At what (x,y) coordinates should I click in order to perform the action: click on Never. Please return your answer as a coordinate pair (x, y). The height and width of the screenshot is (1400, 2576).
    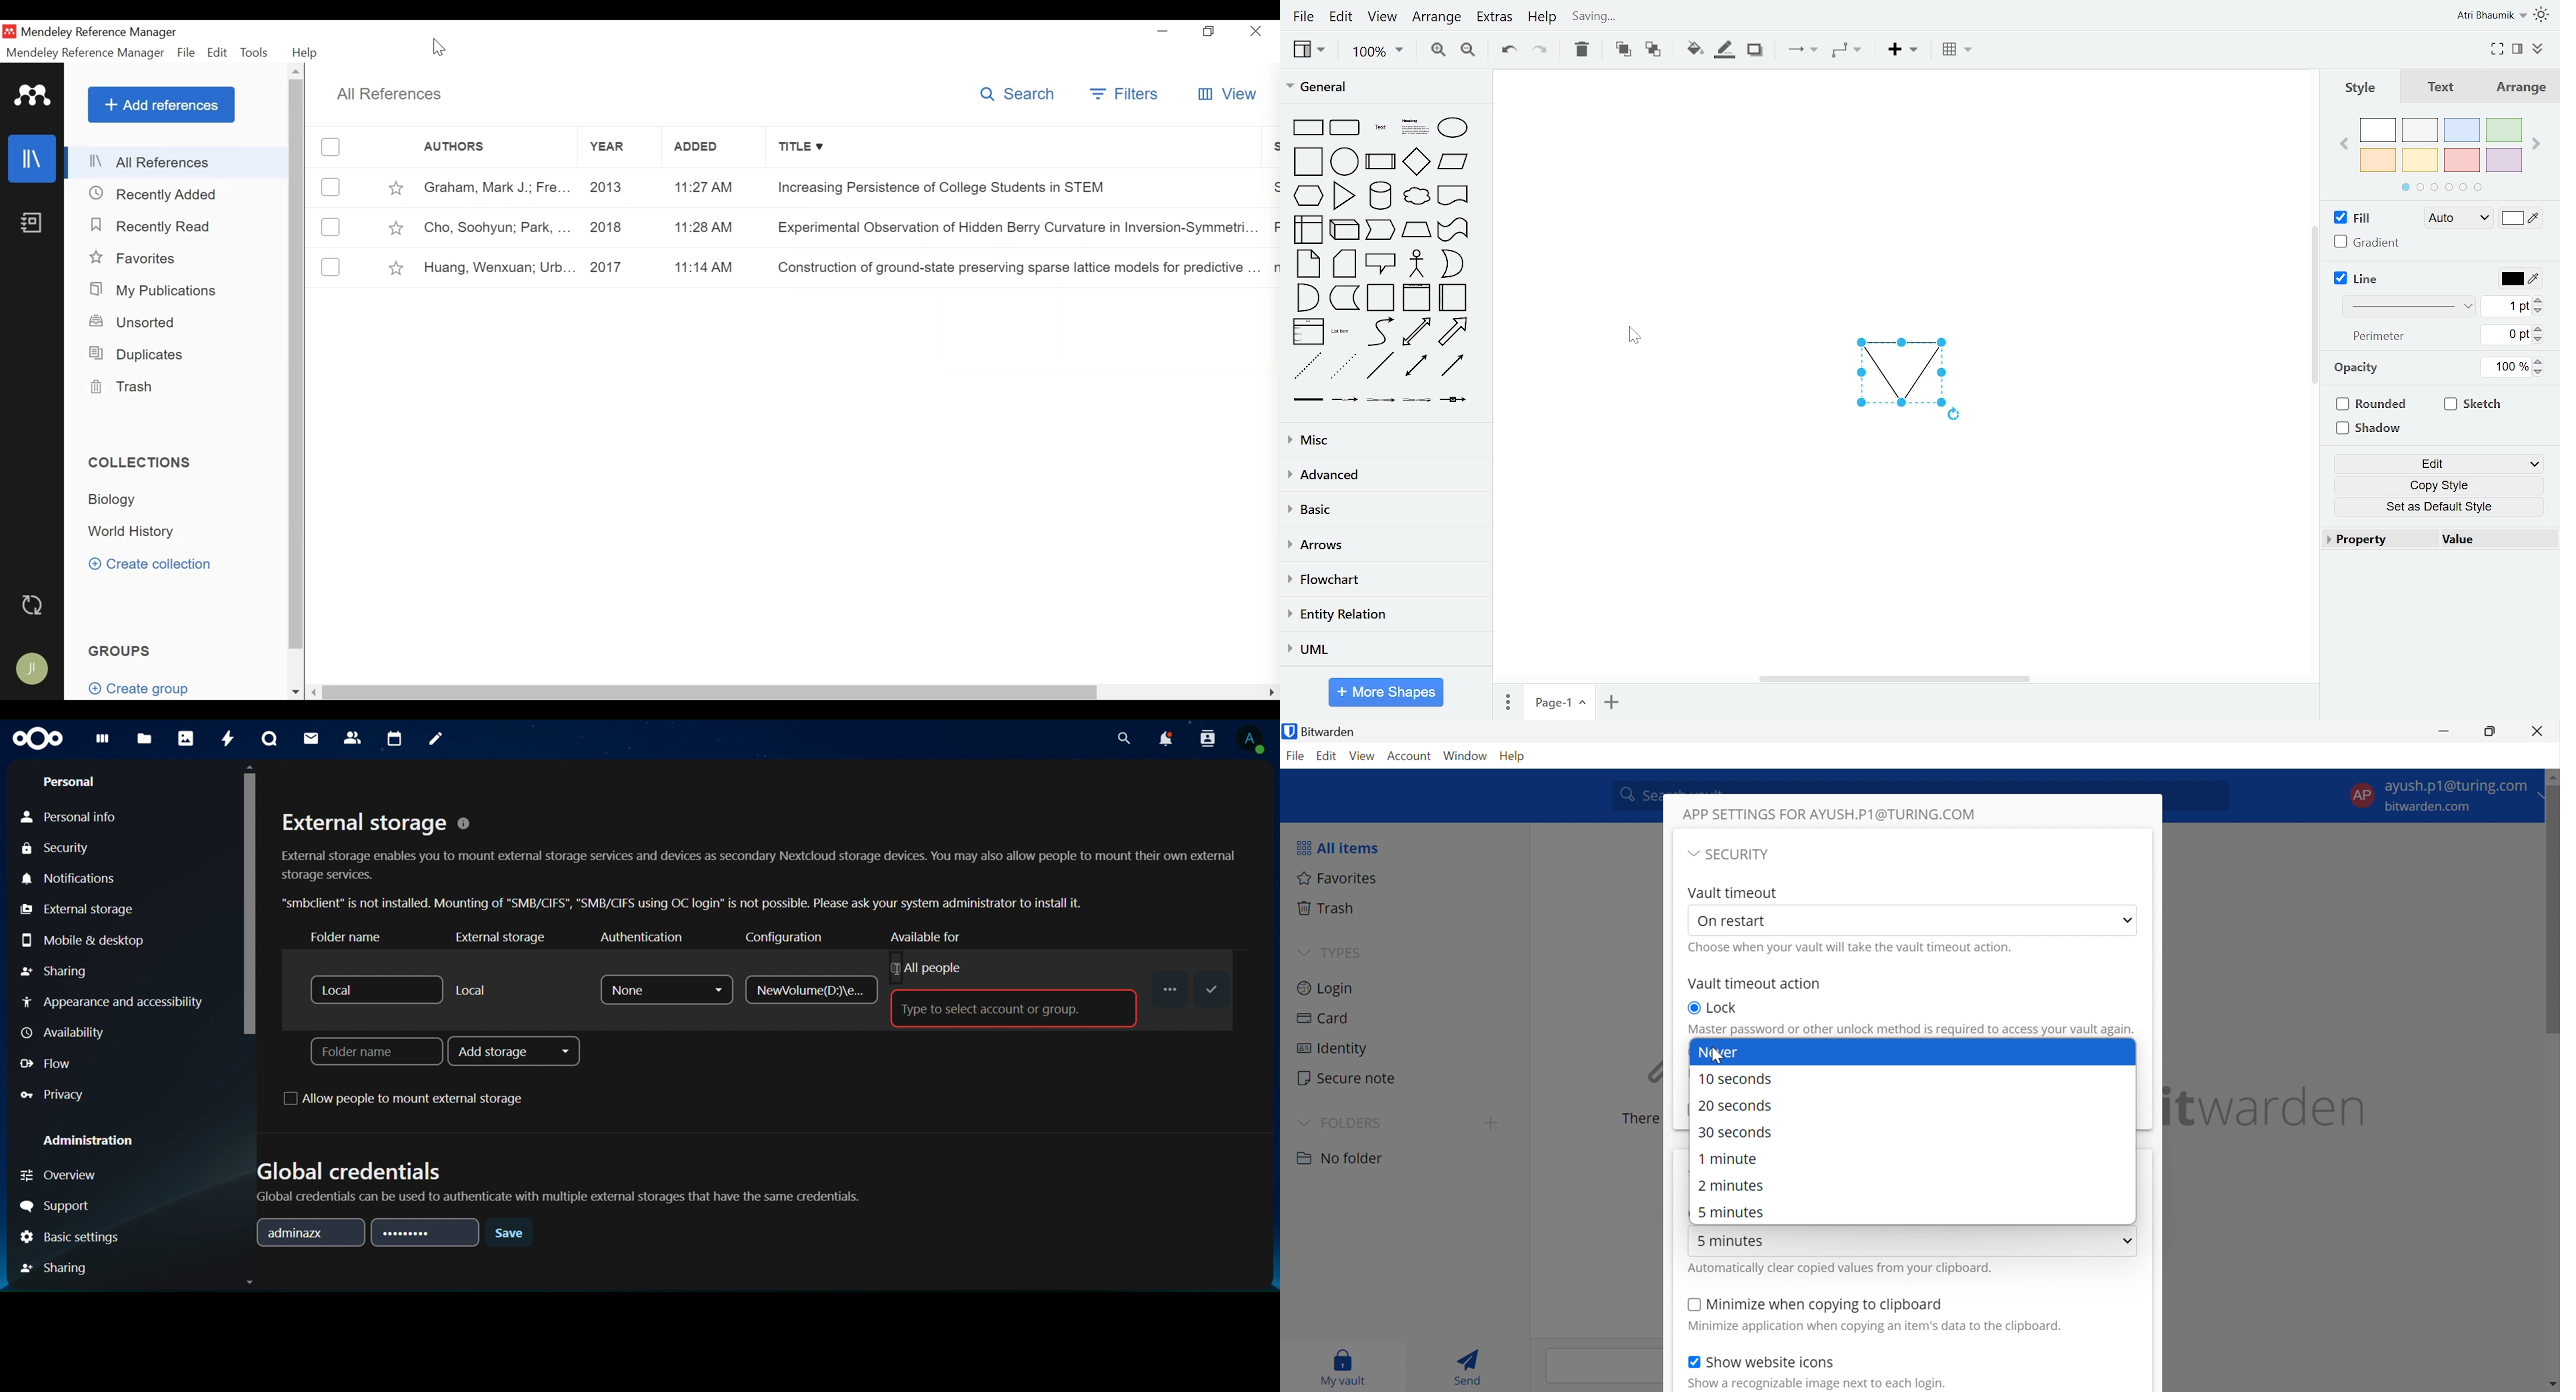
    Looking at the image, I should click on (1718, 1054).